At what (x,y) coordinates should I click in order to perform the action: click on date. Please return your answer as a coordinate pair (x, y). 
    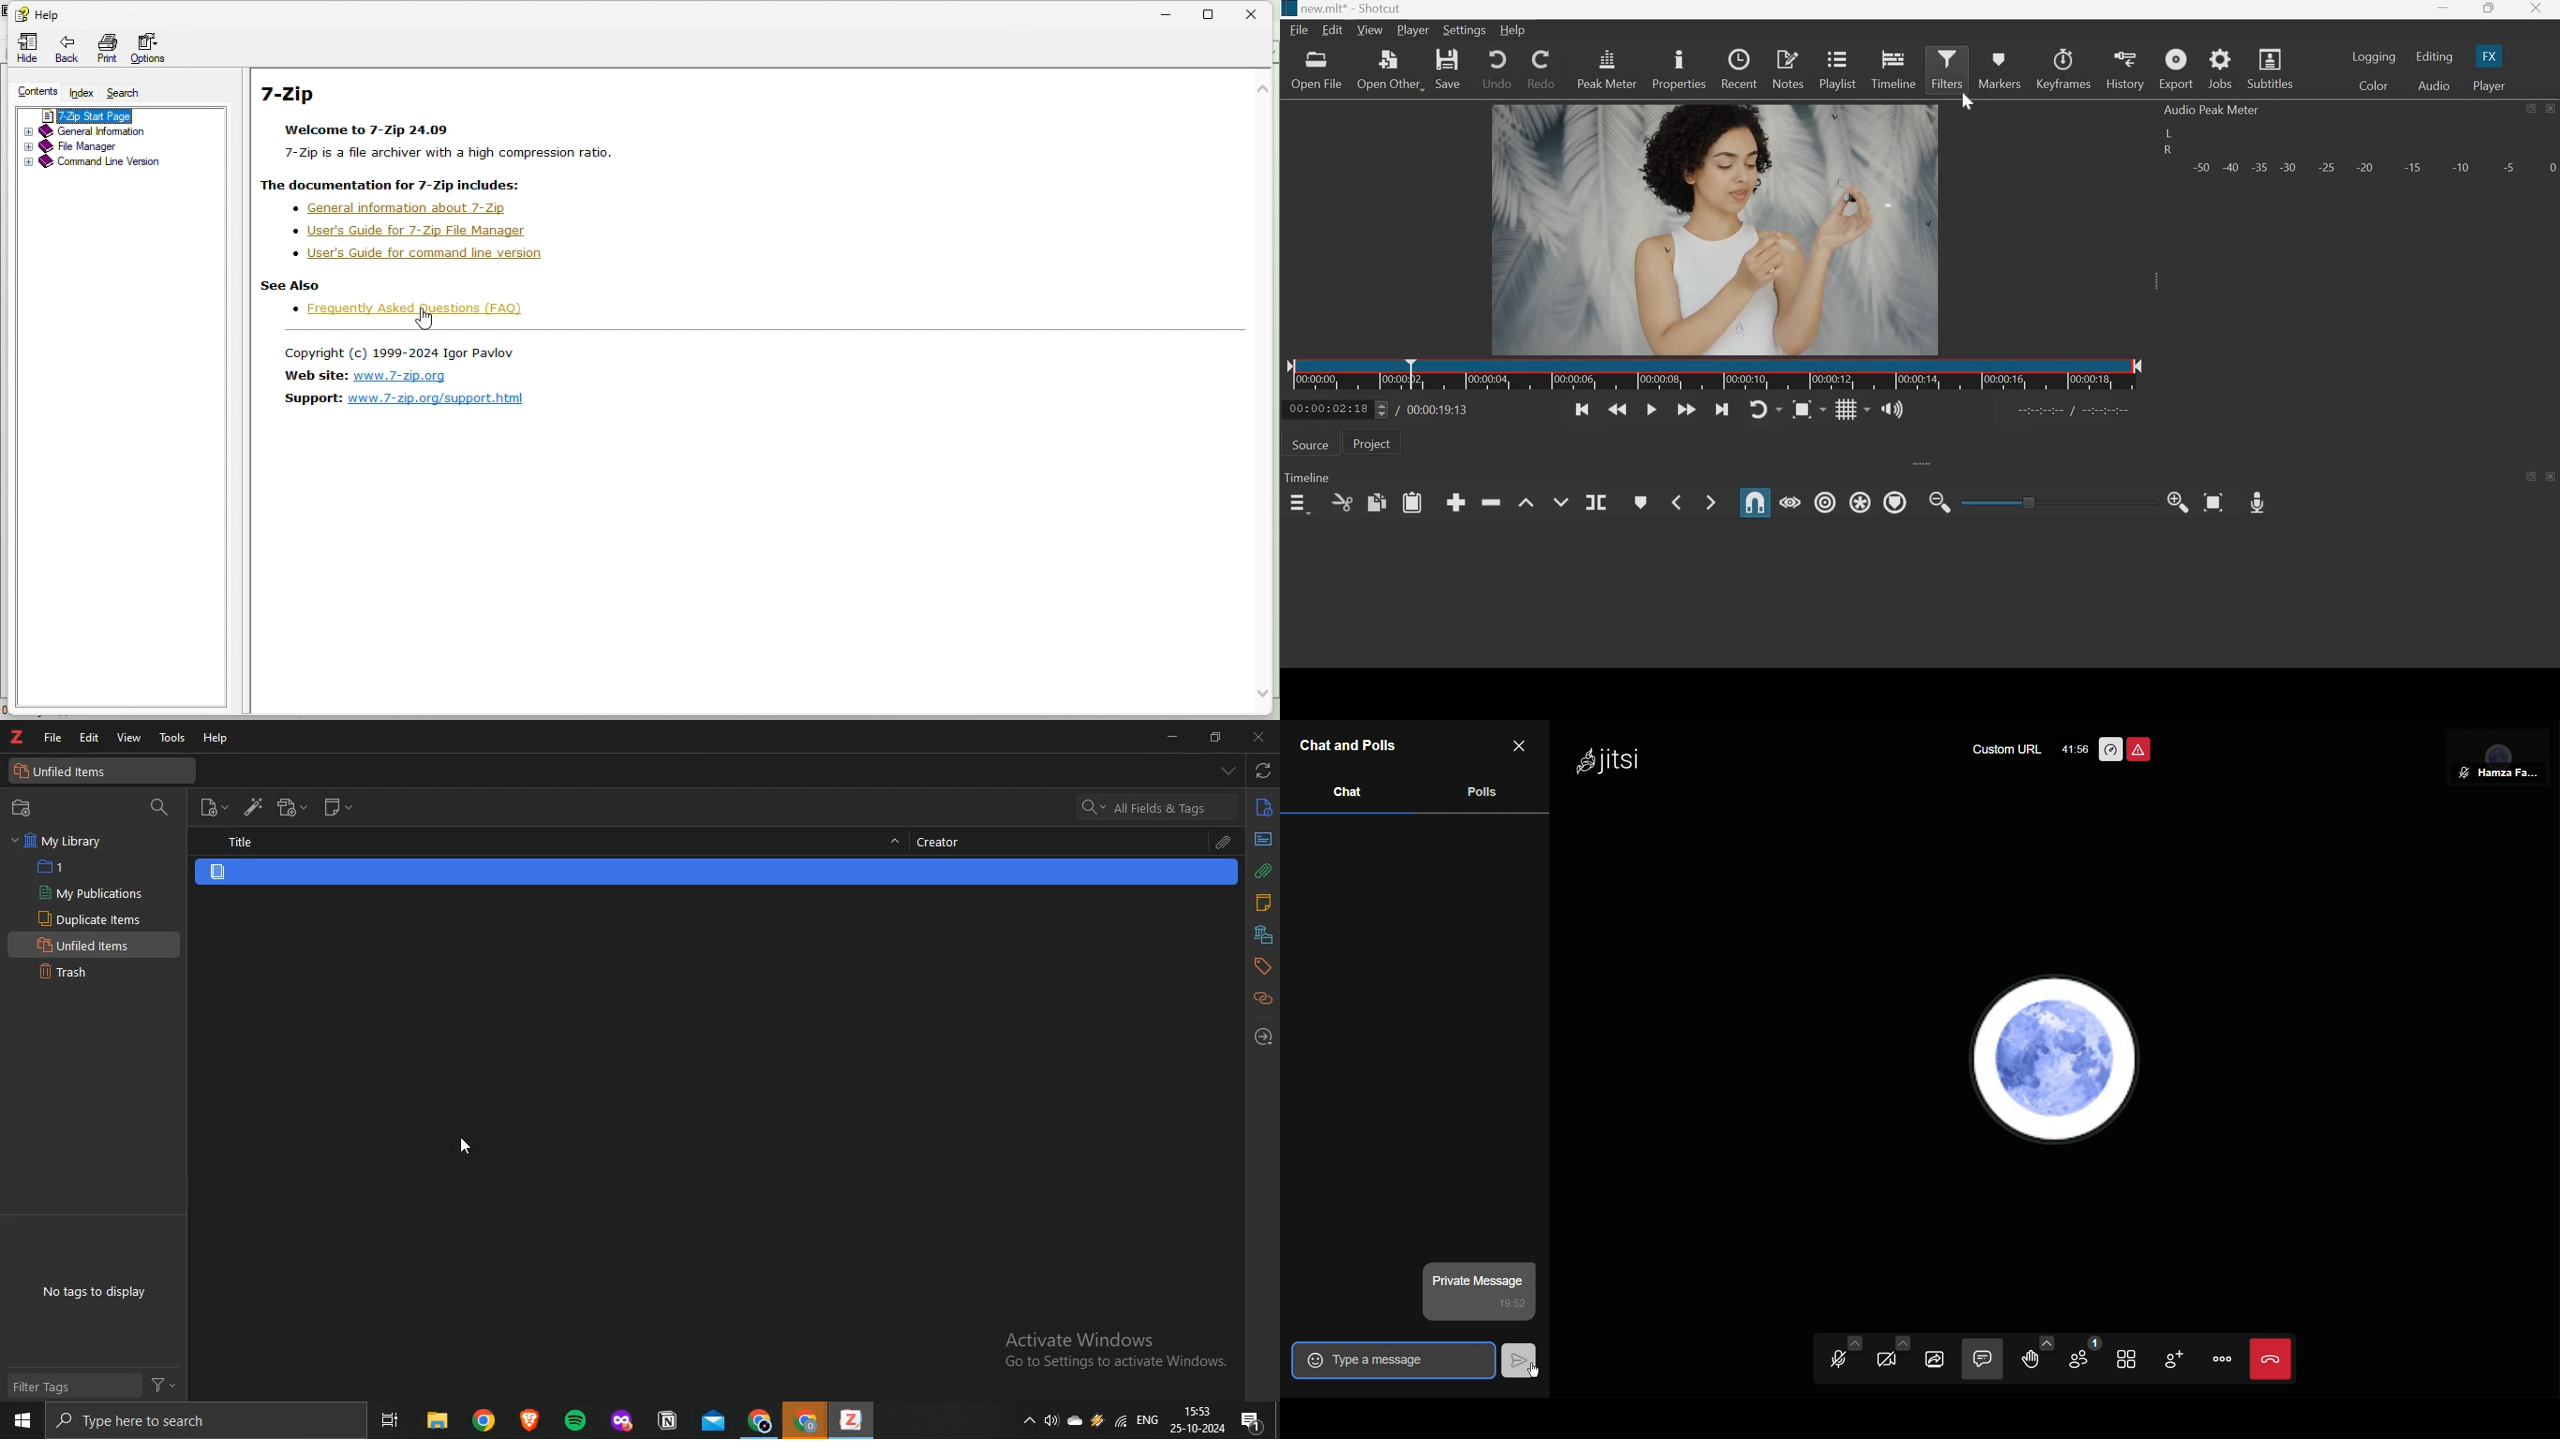
    Looking at the image, I should click on (1198, 1429).